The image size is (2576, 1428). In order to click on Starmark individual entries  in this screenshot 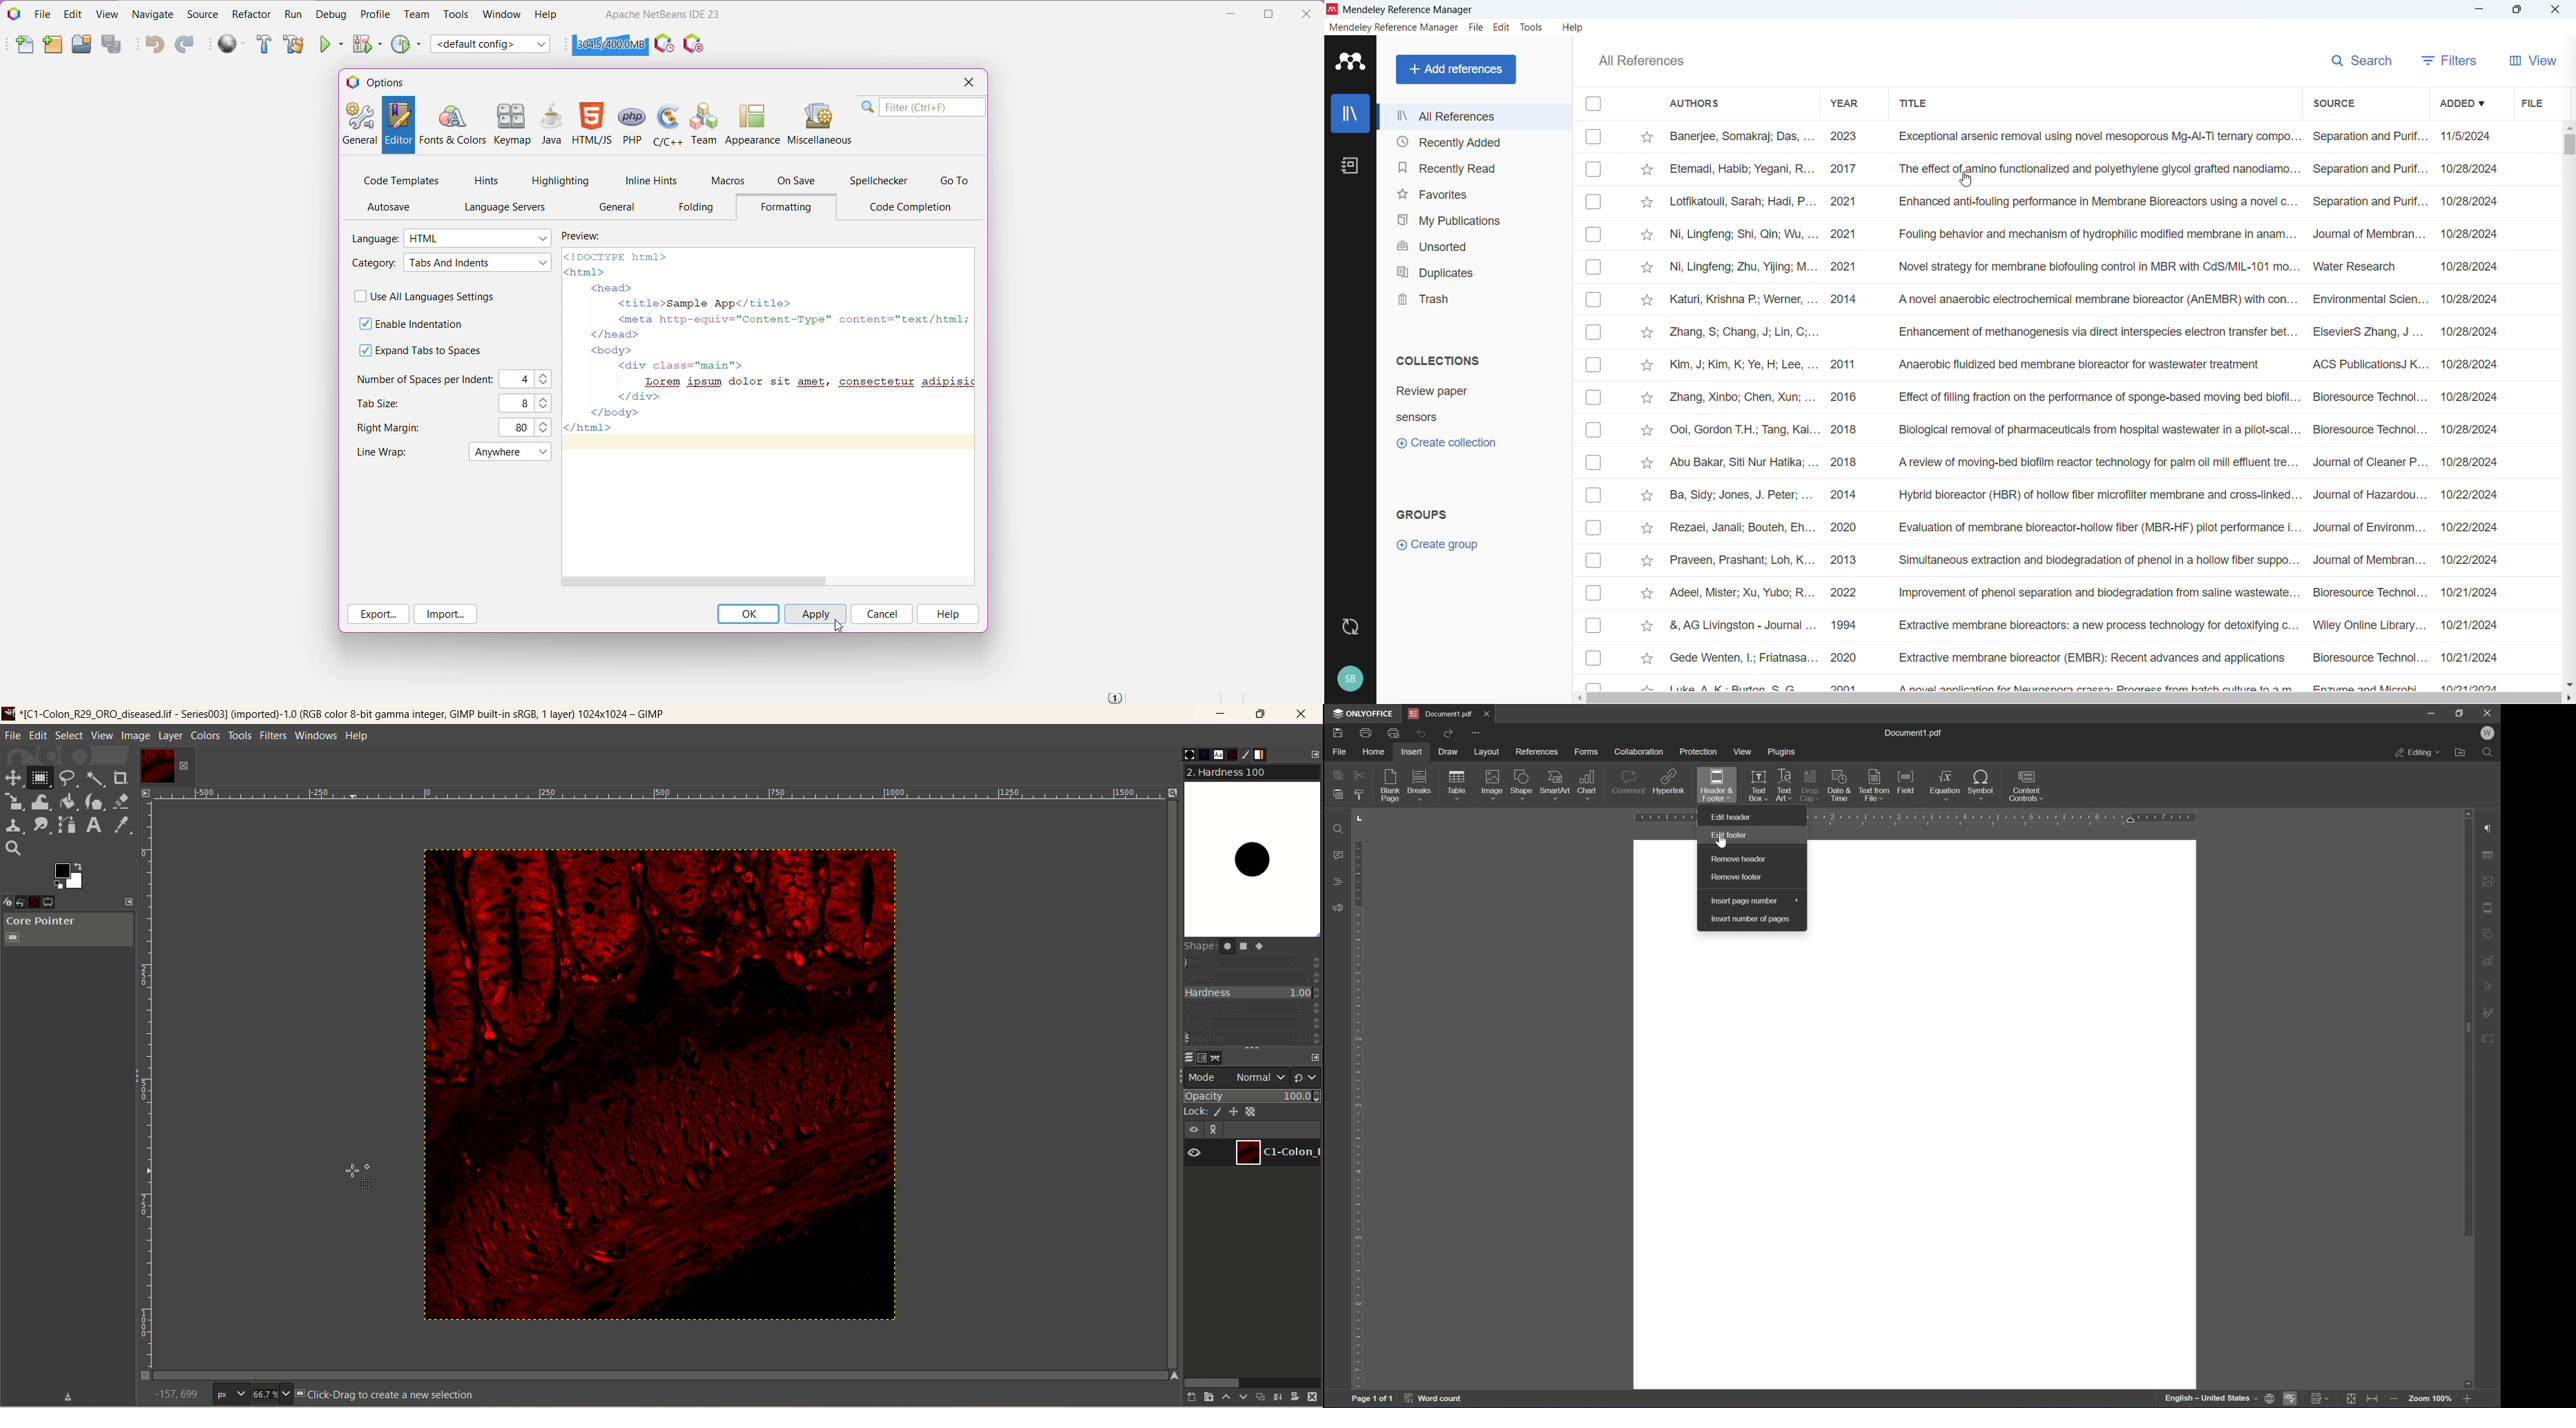, I will do `click(1649, 409)`.